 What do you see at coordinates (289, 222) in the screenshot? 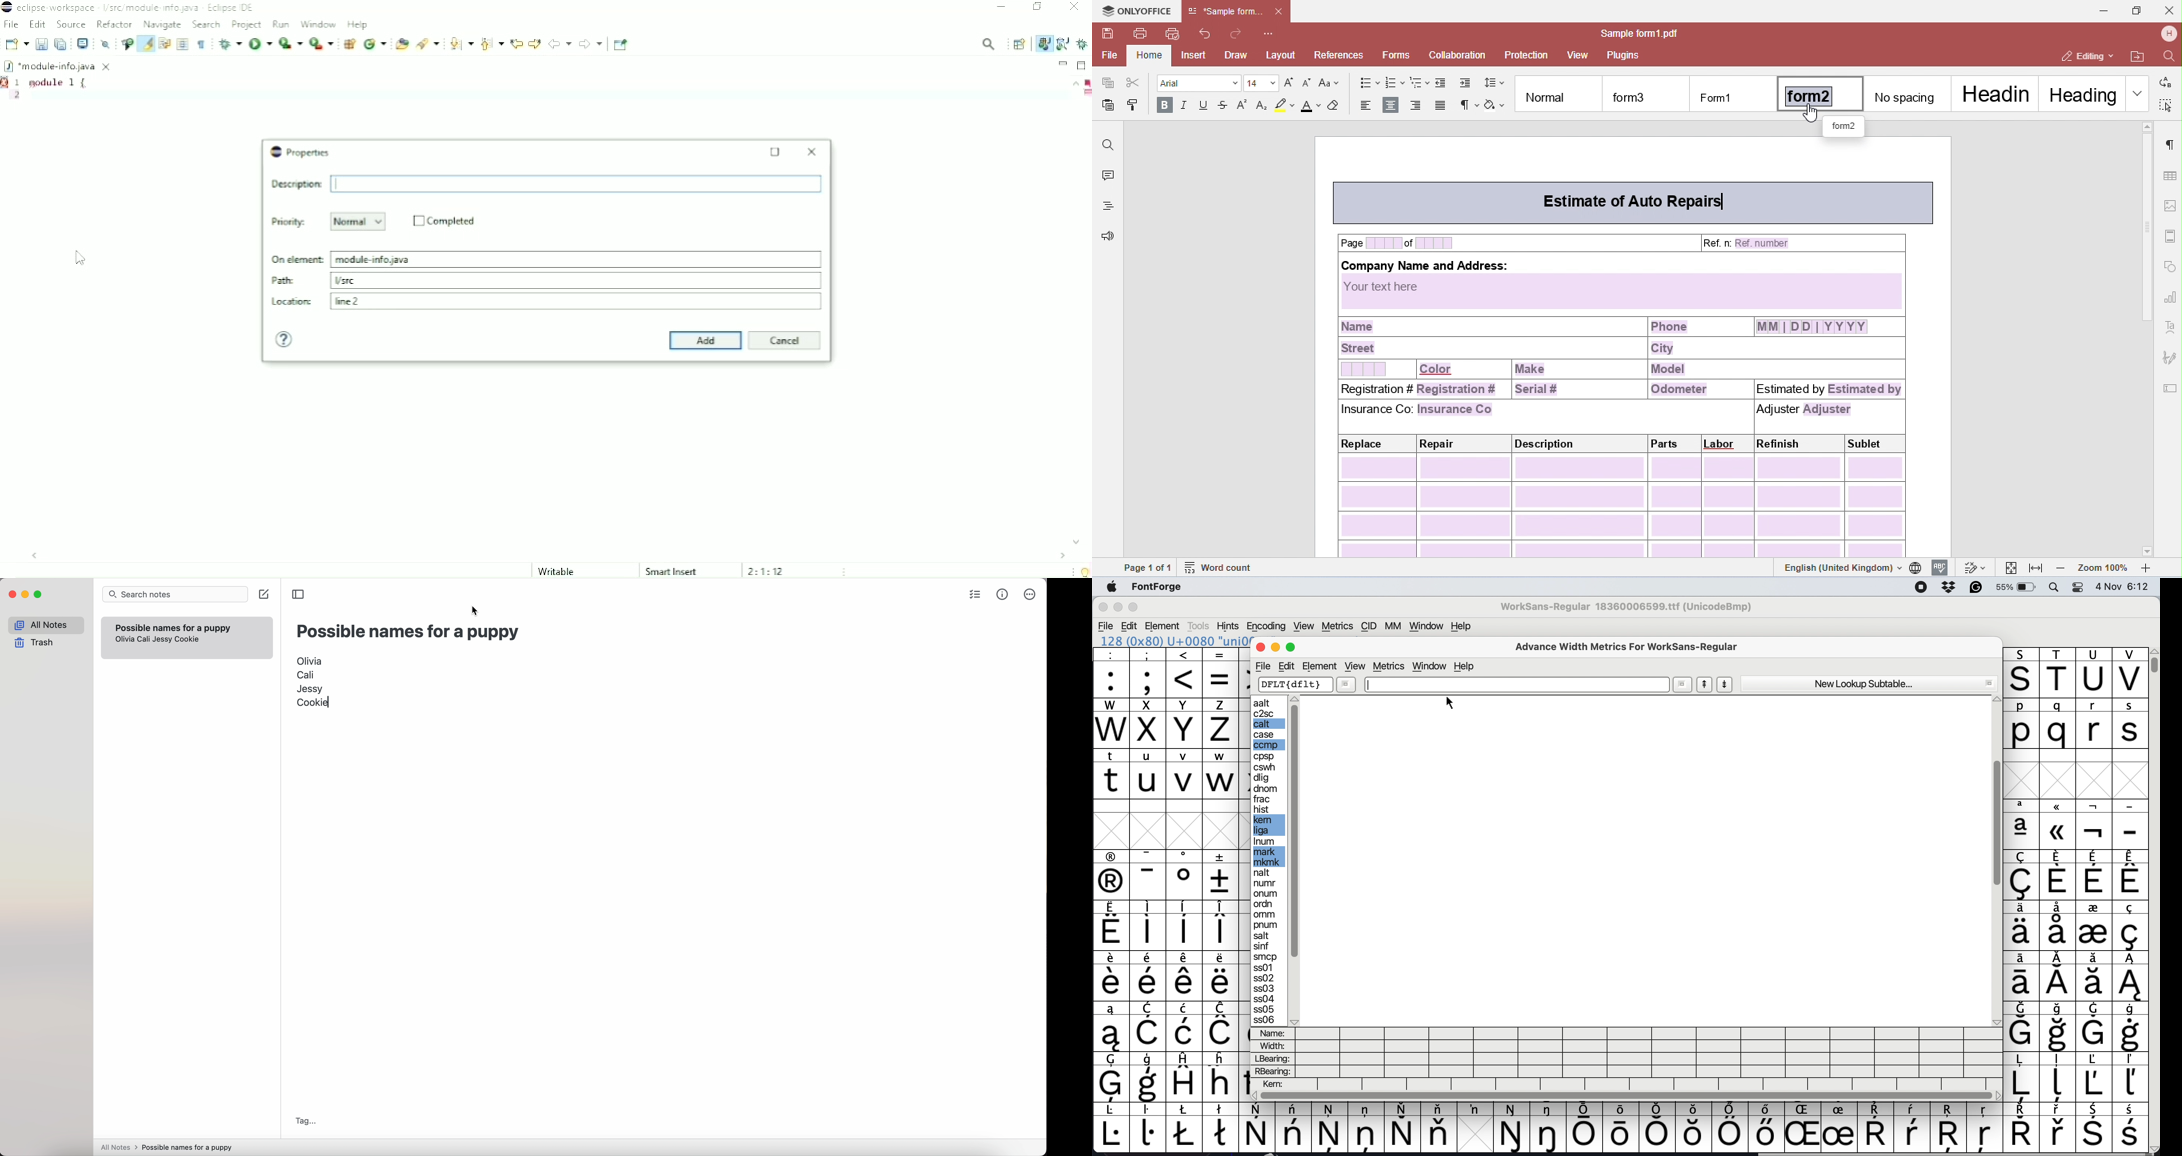
I see `Priority` at bounding box center [289, 222].